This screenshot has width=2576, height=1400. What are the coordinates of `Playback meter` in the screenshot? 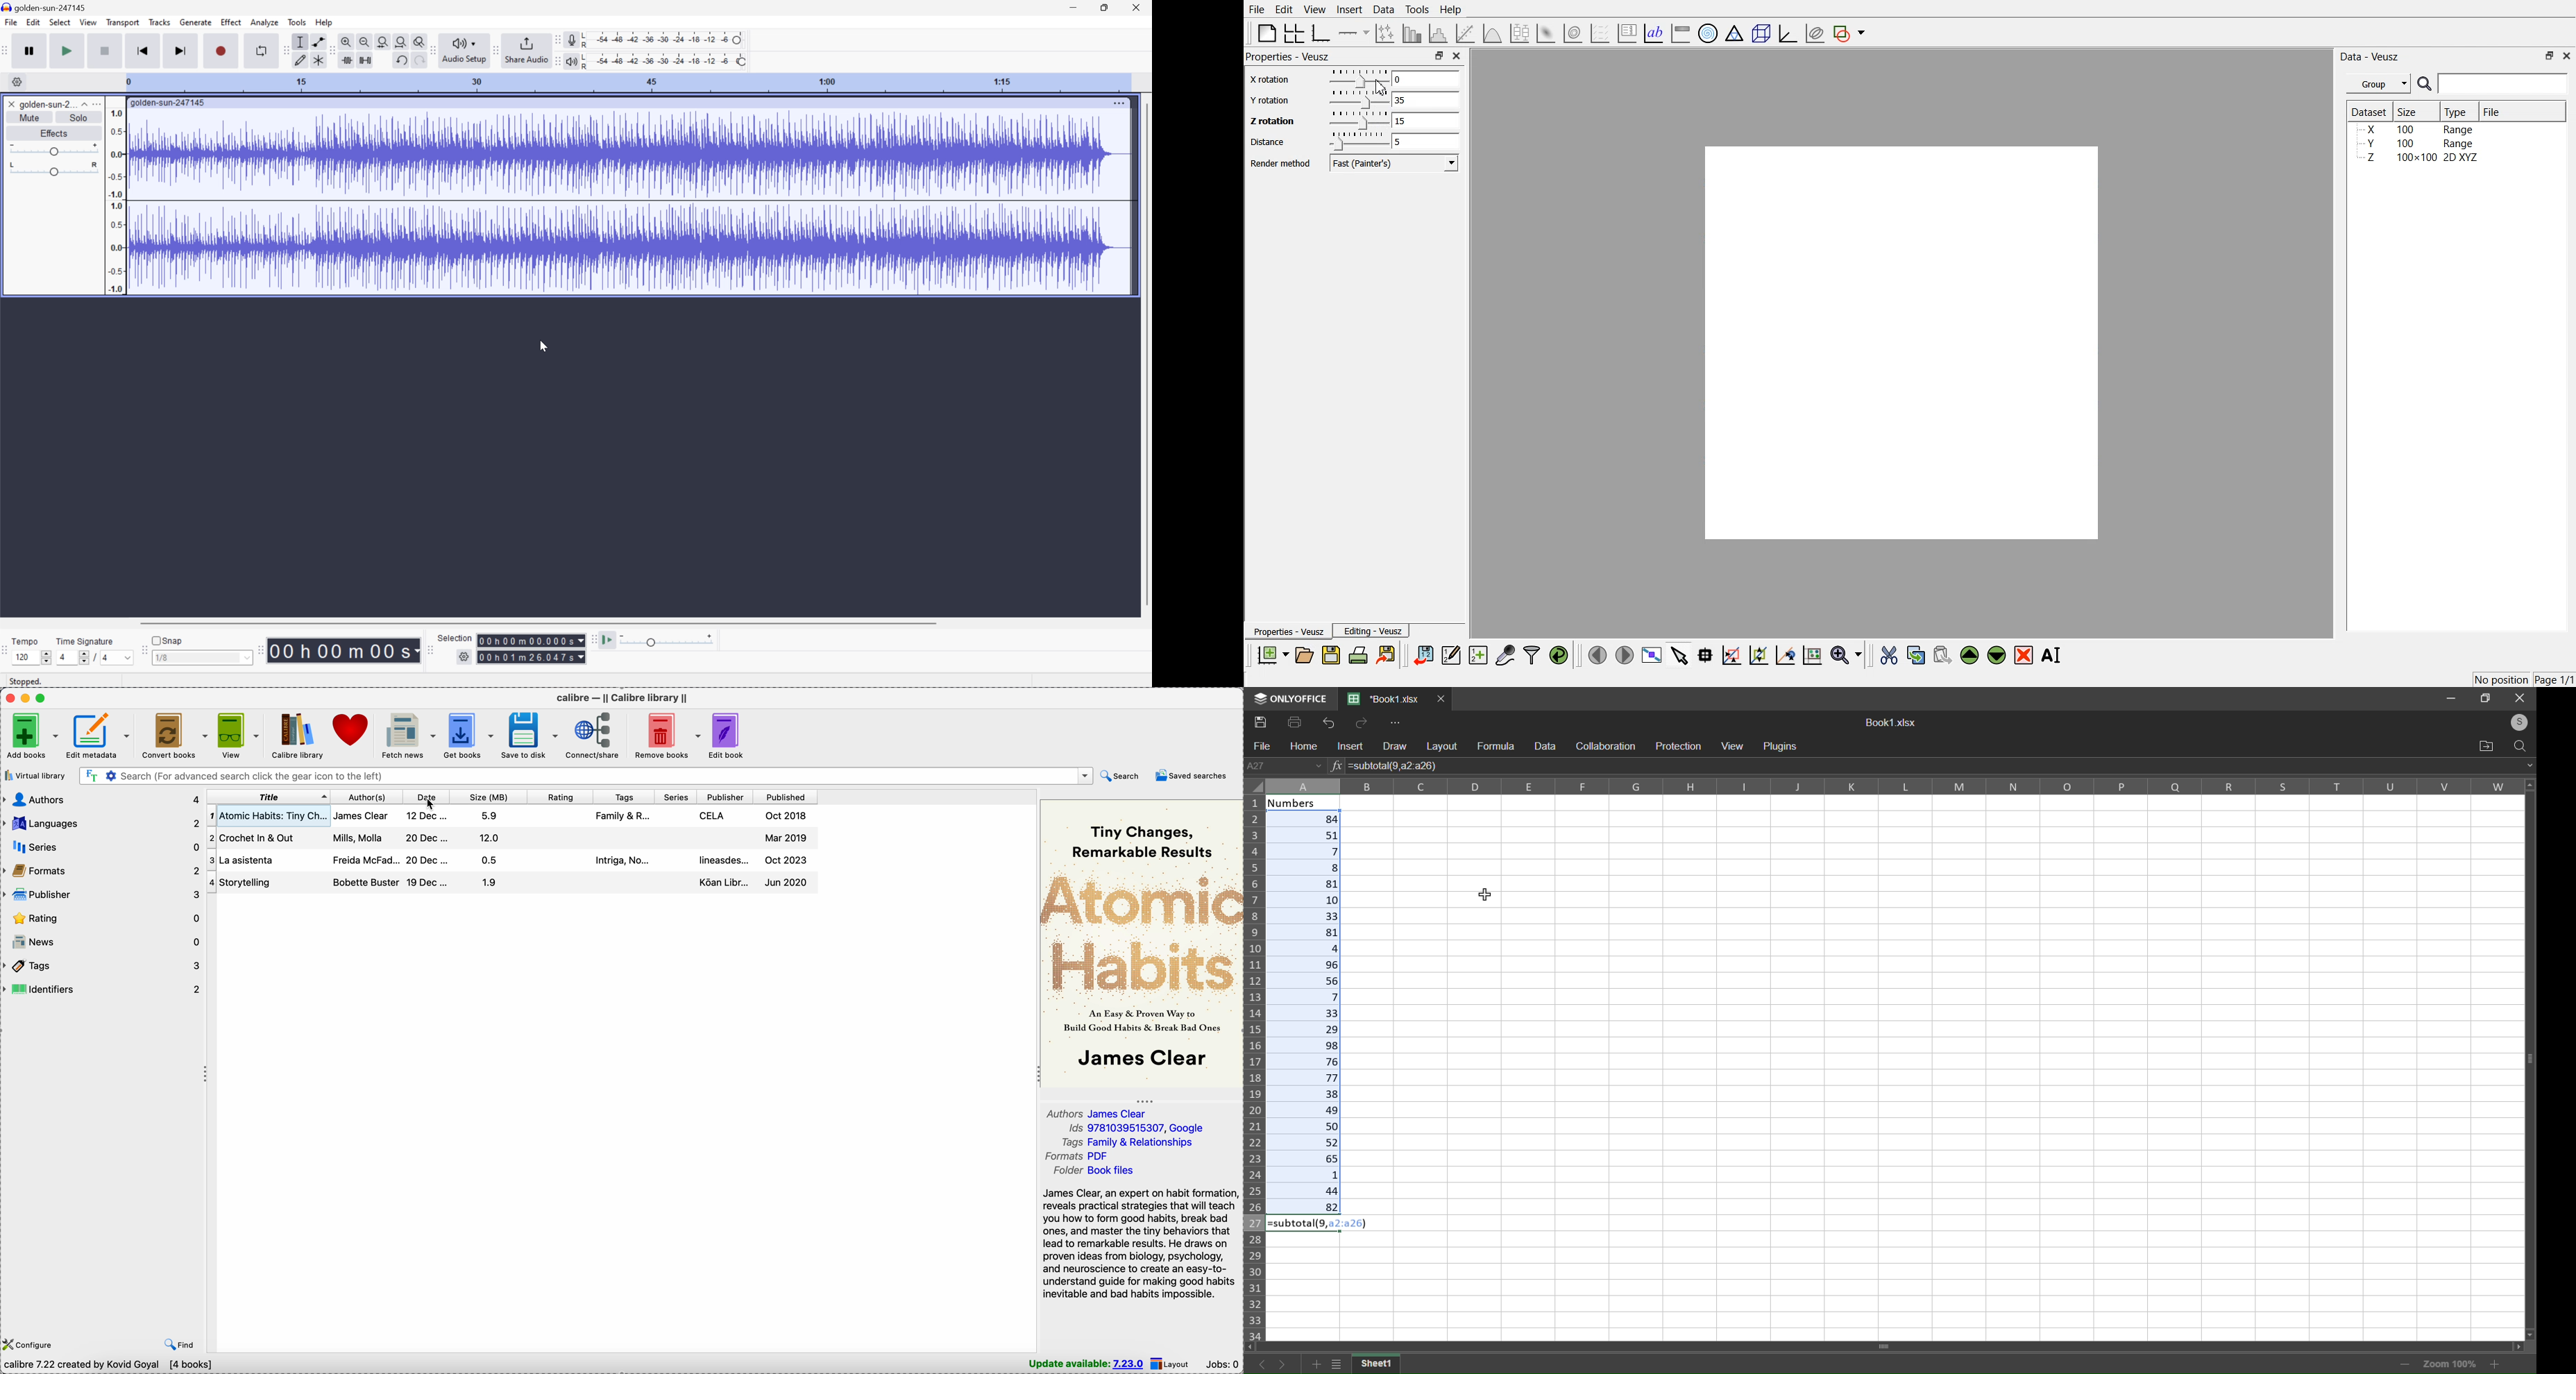 It's located at (573, 60).